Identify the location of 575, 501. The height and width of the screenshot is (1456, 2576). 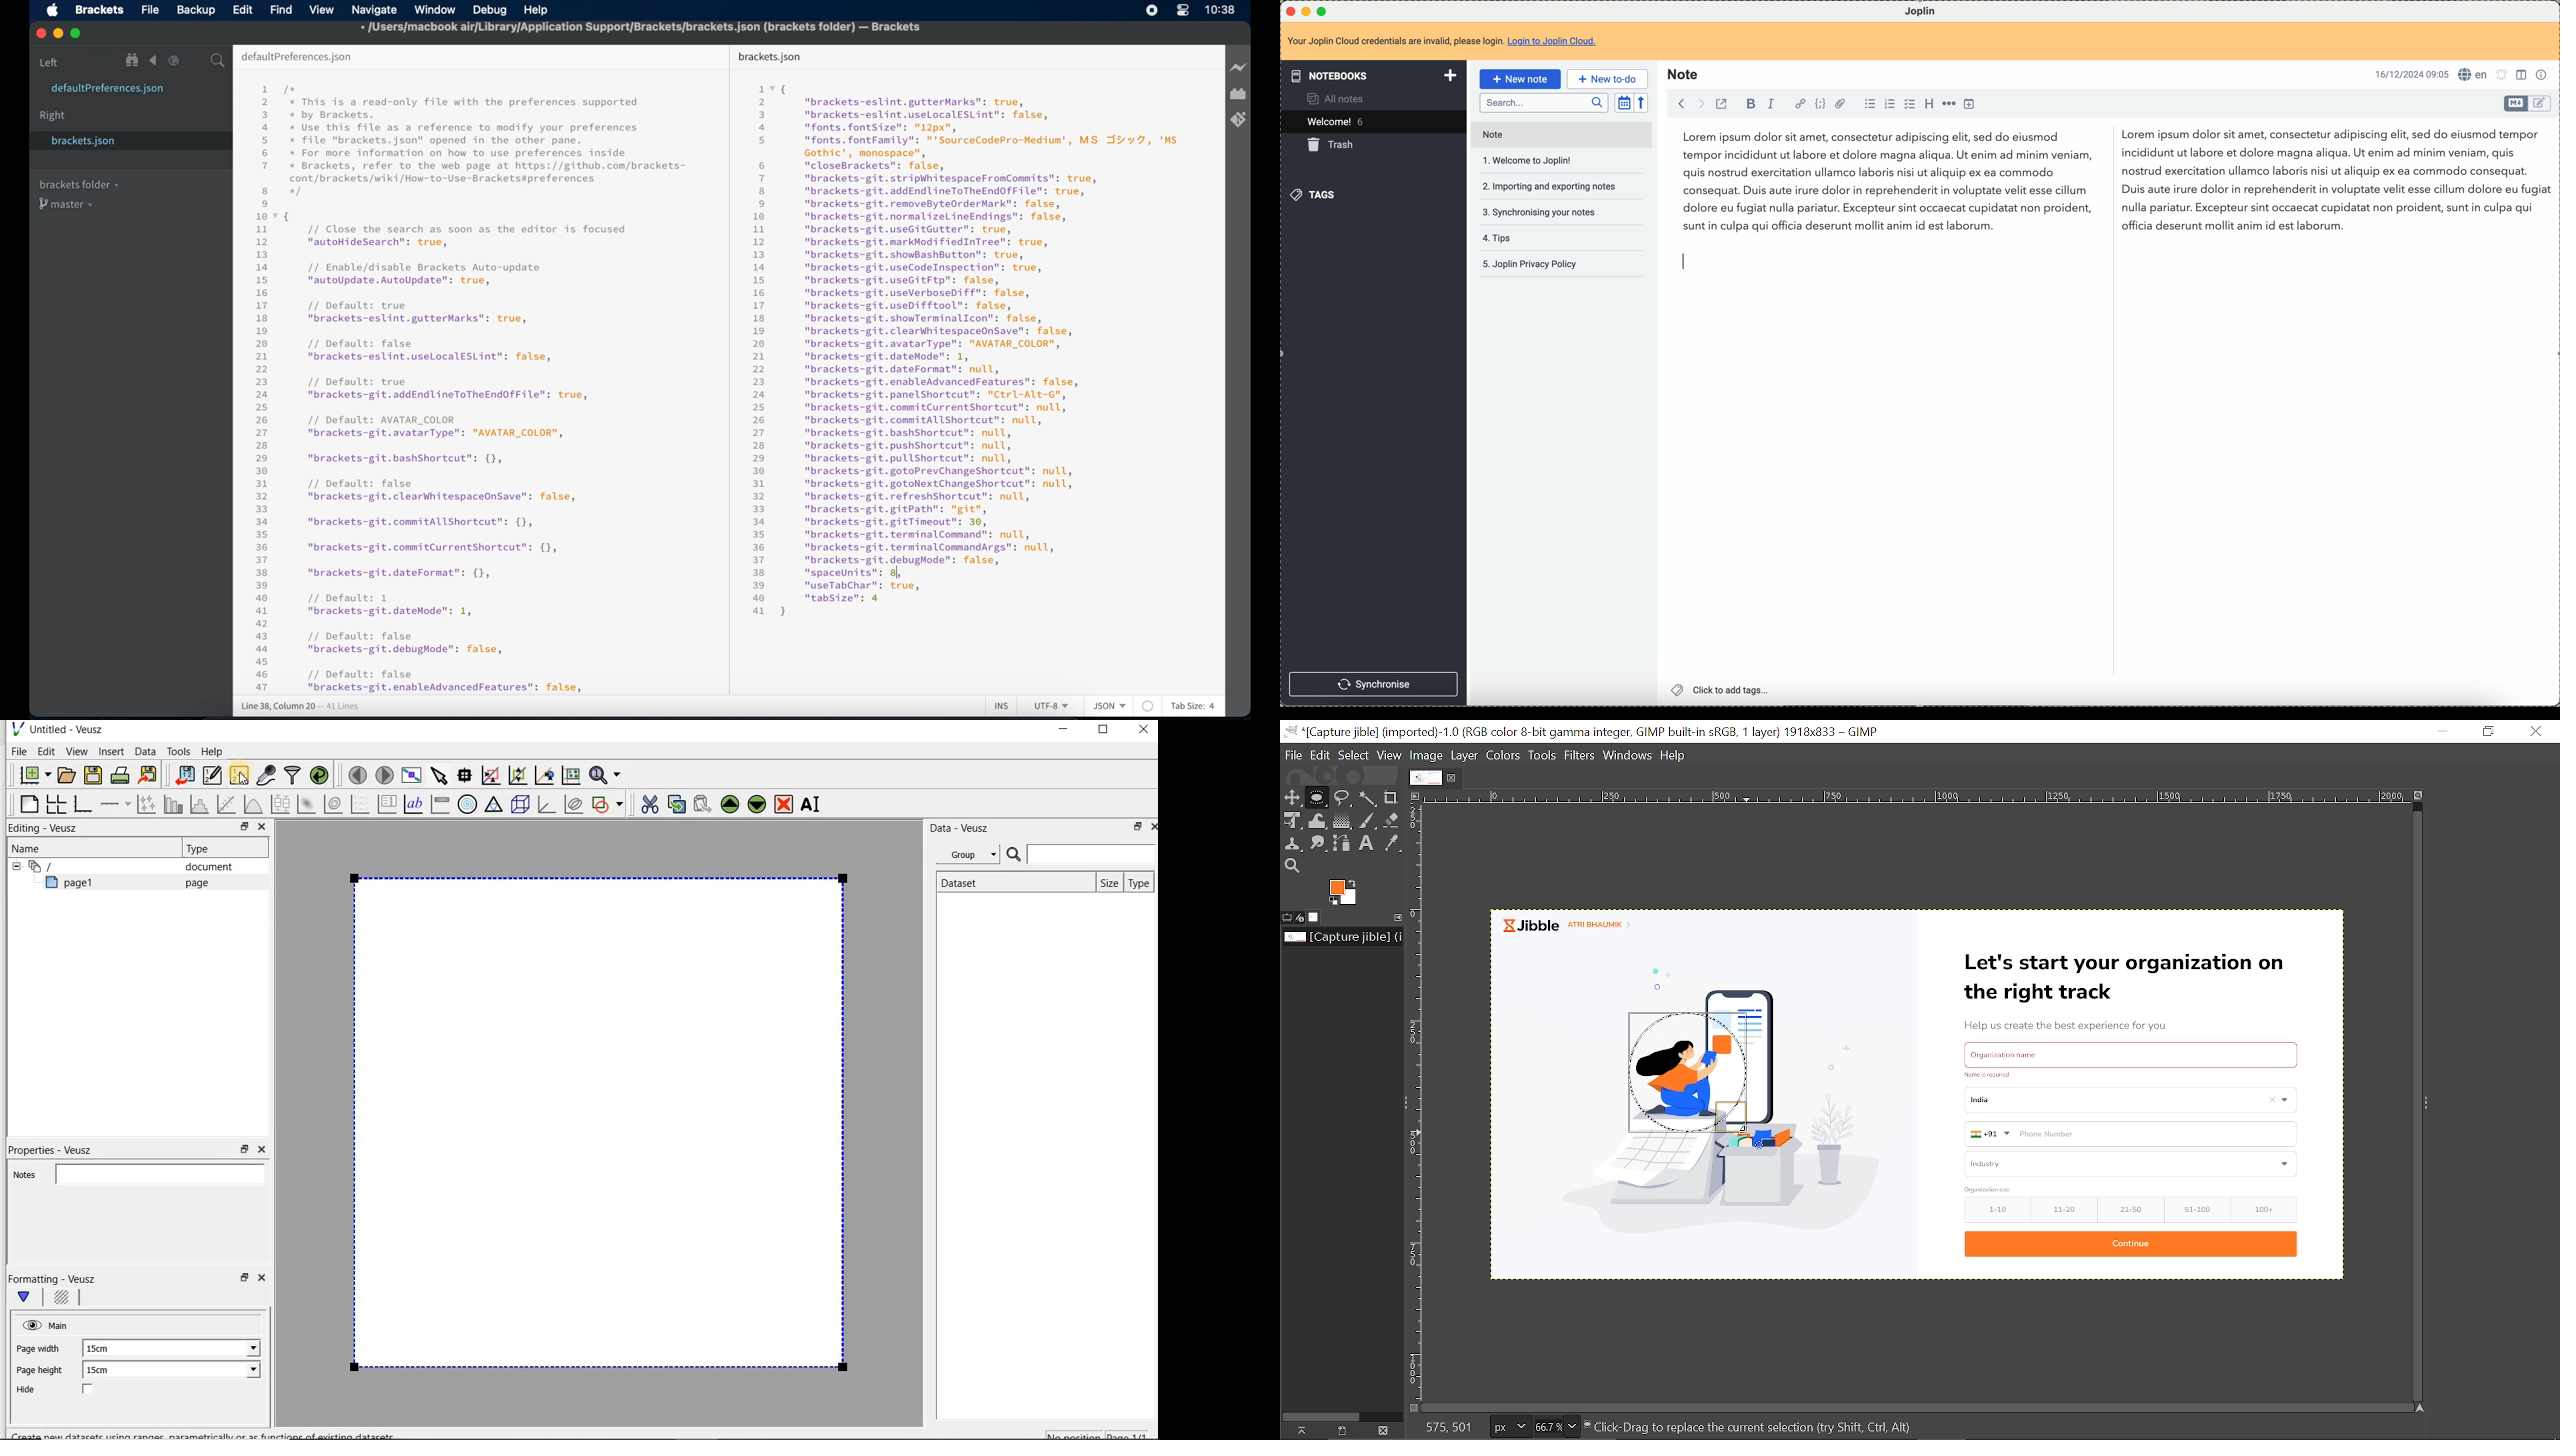
(1446, 1427).